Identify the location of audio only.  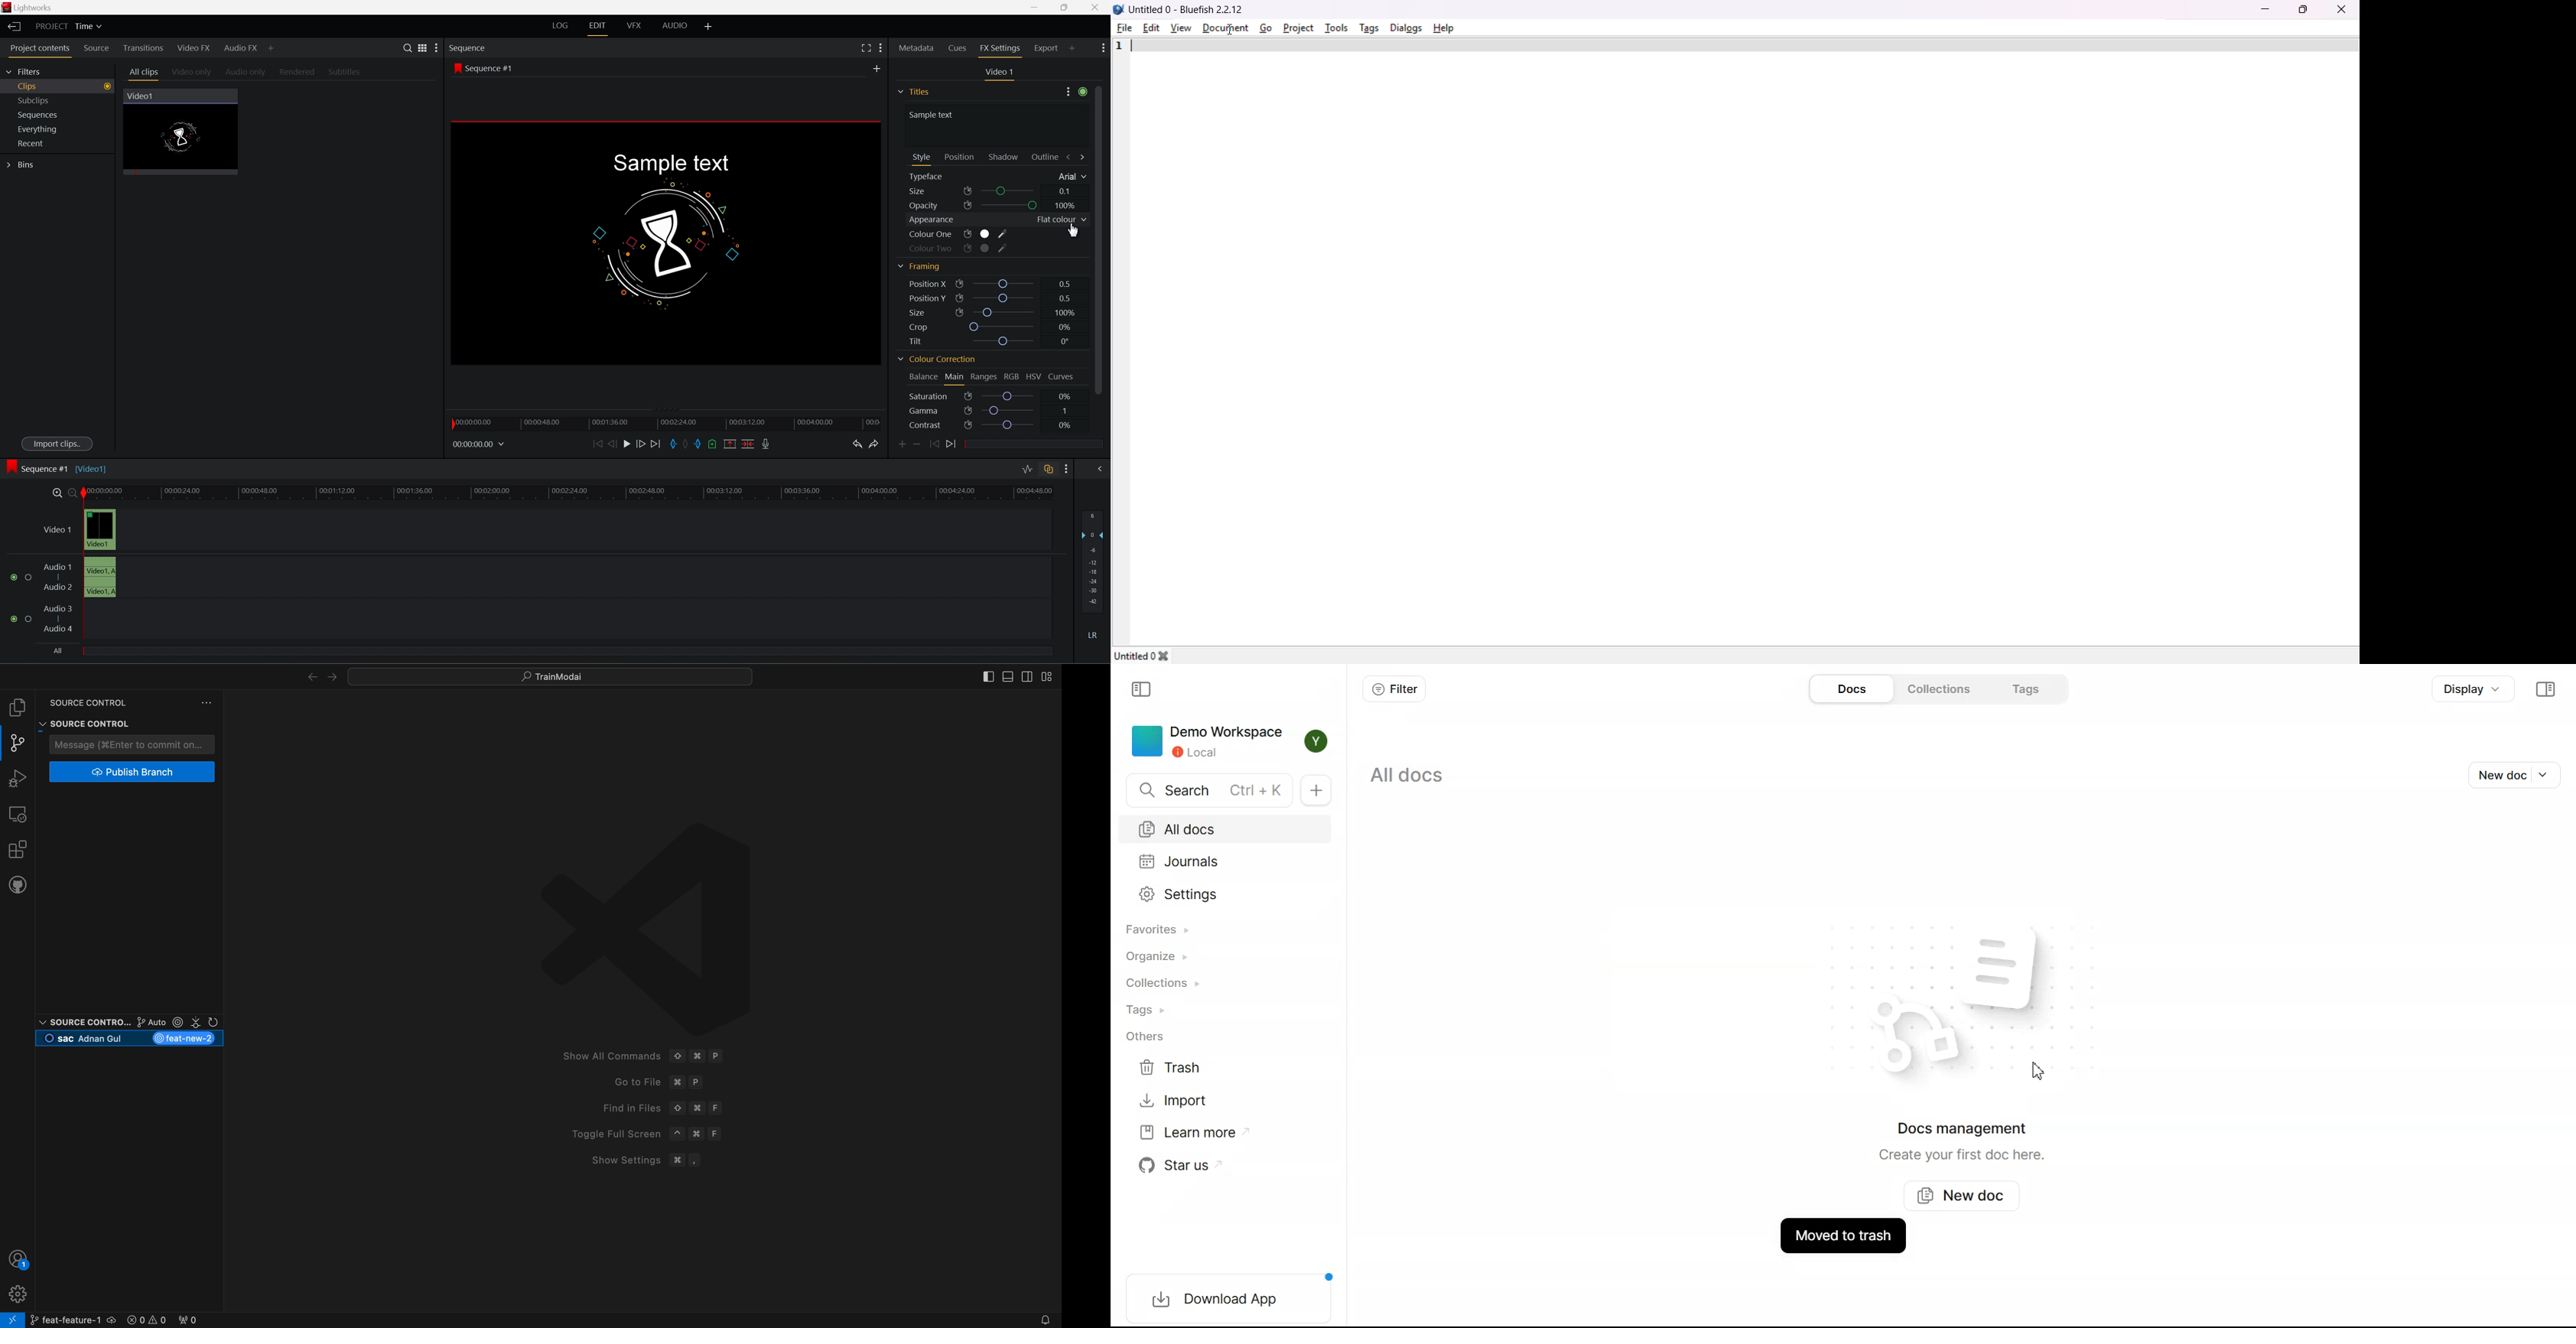
(246, 73).